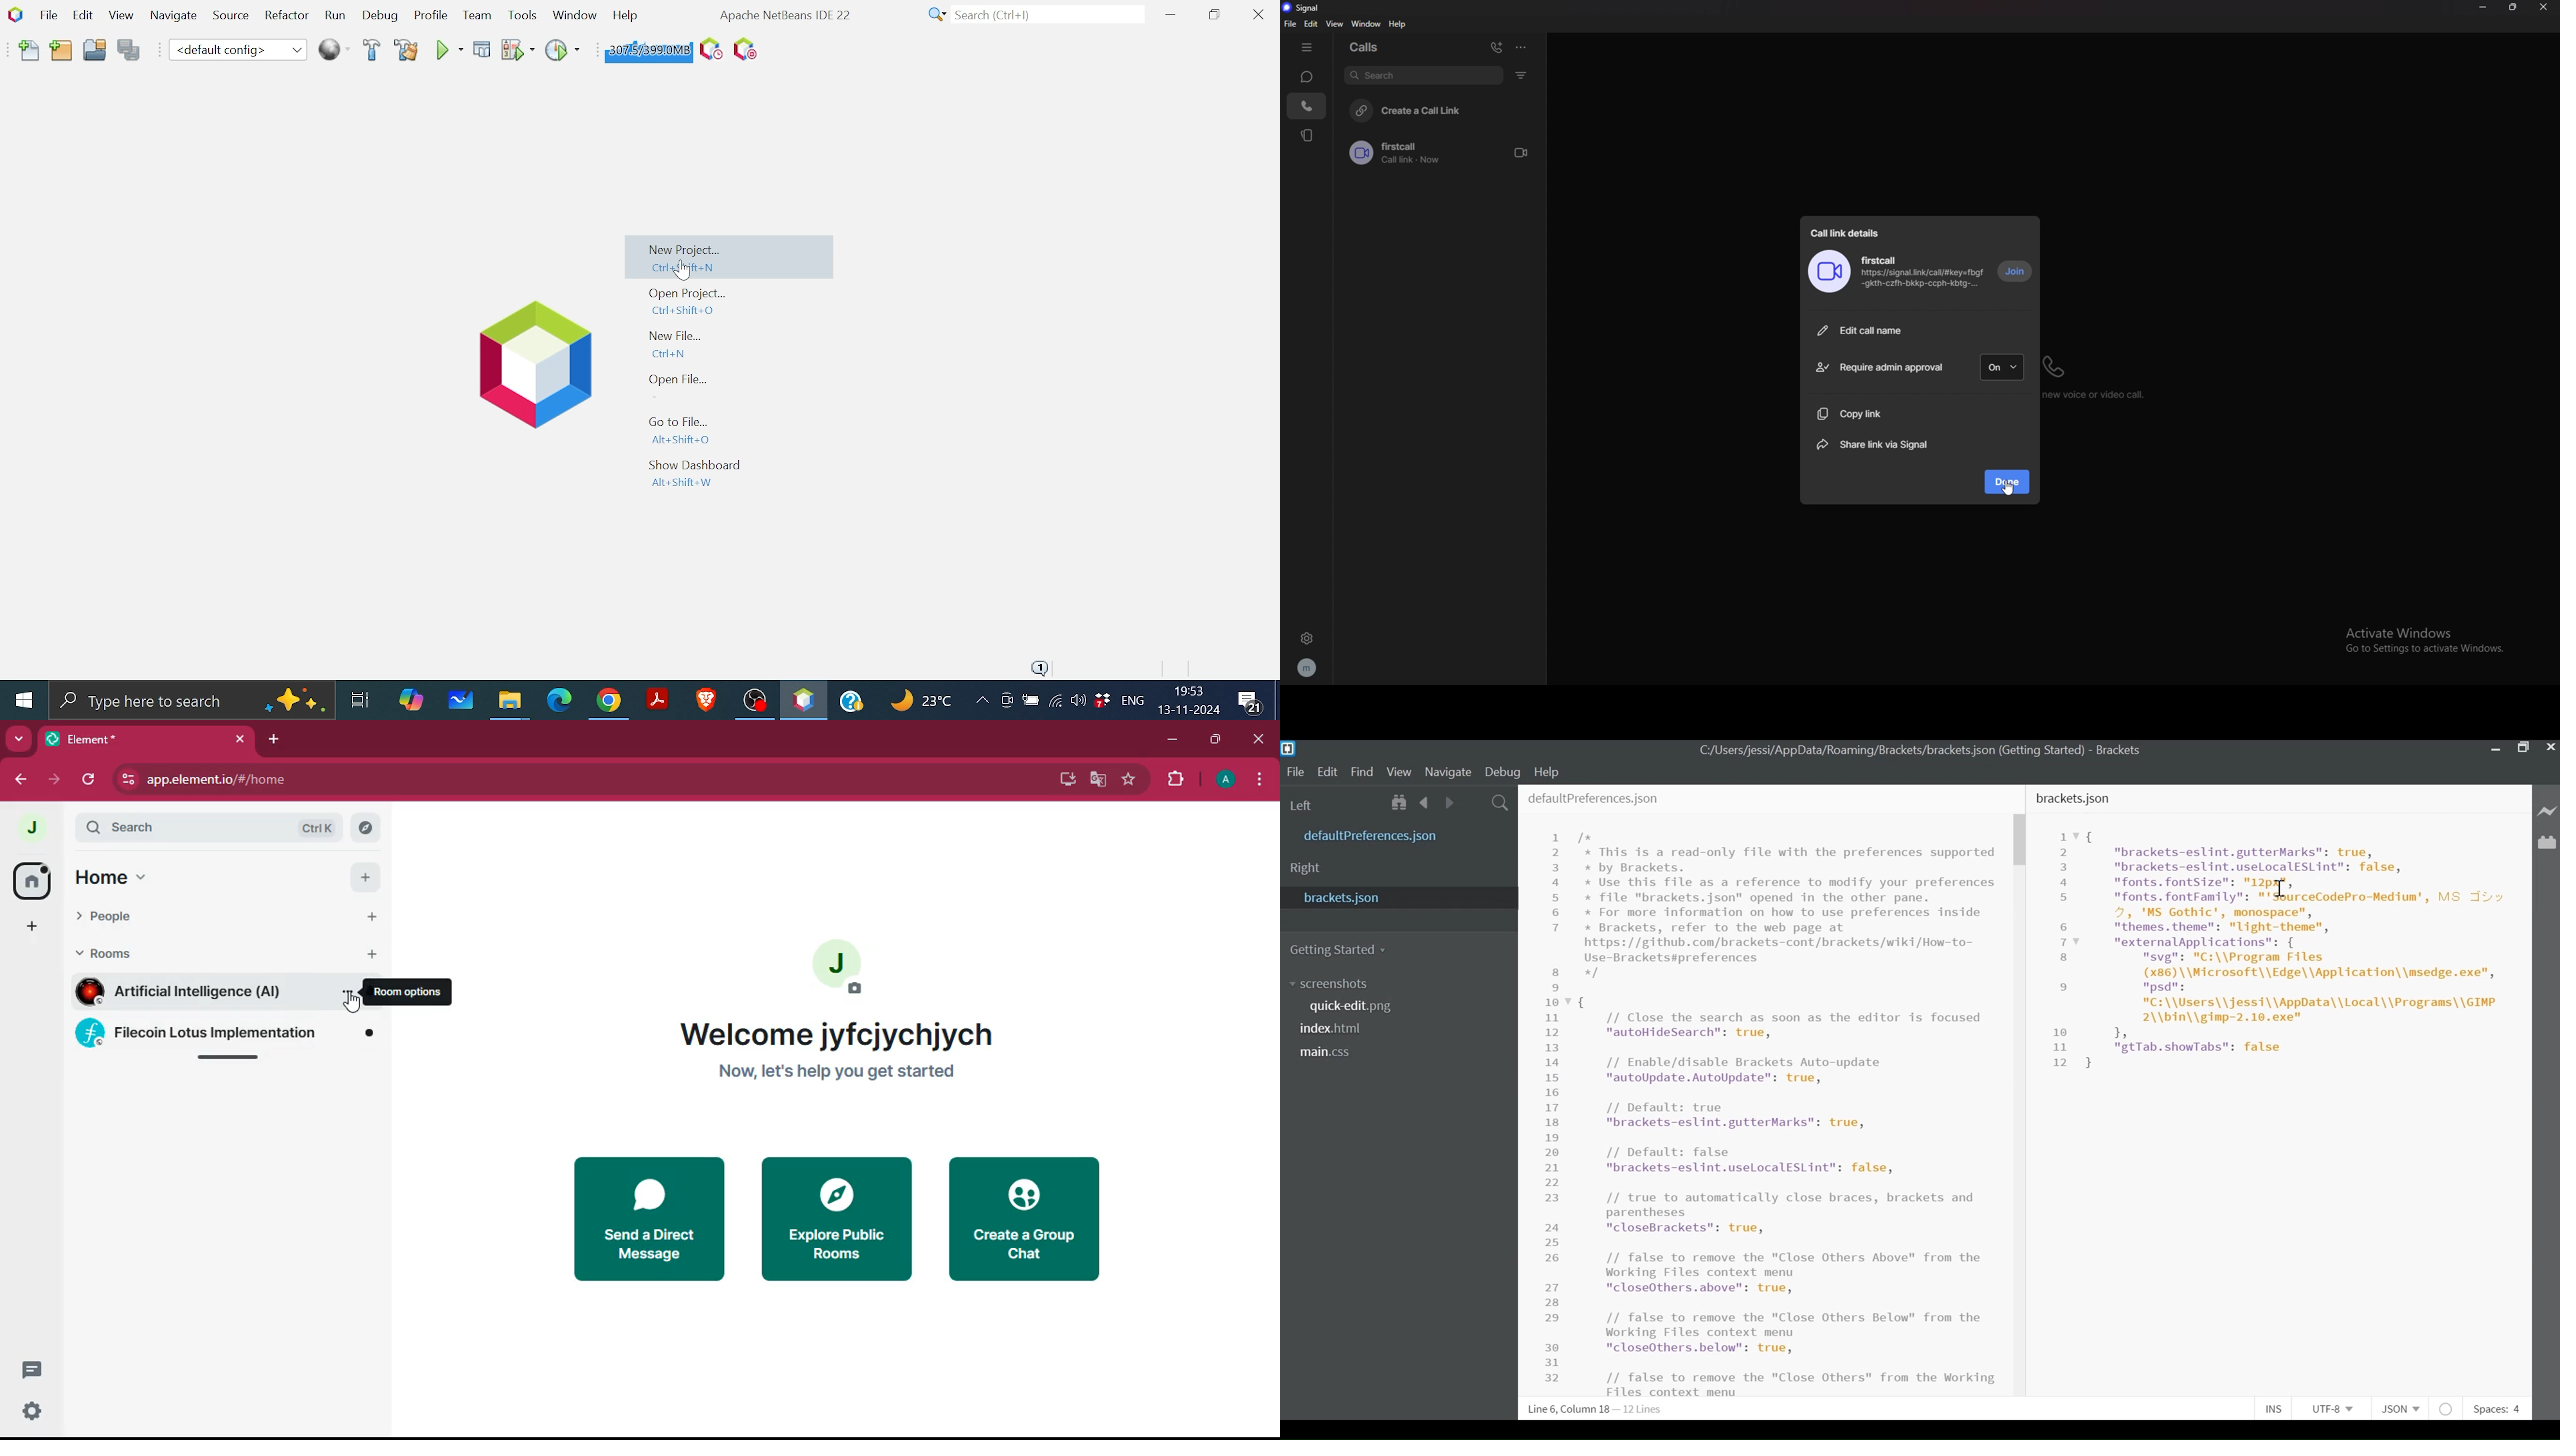 The width and height of the screenshot is (2576, 1456). Describe the element at coordinates (20, 780) in the screenshot. I see `back` at that location.